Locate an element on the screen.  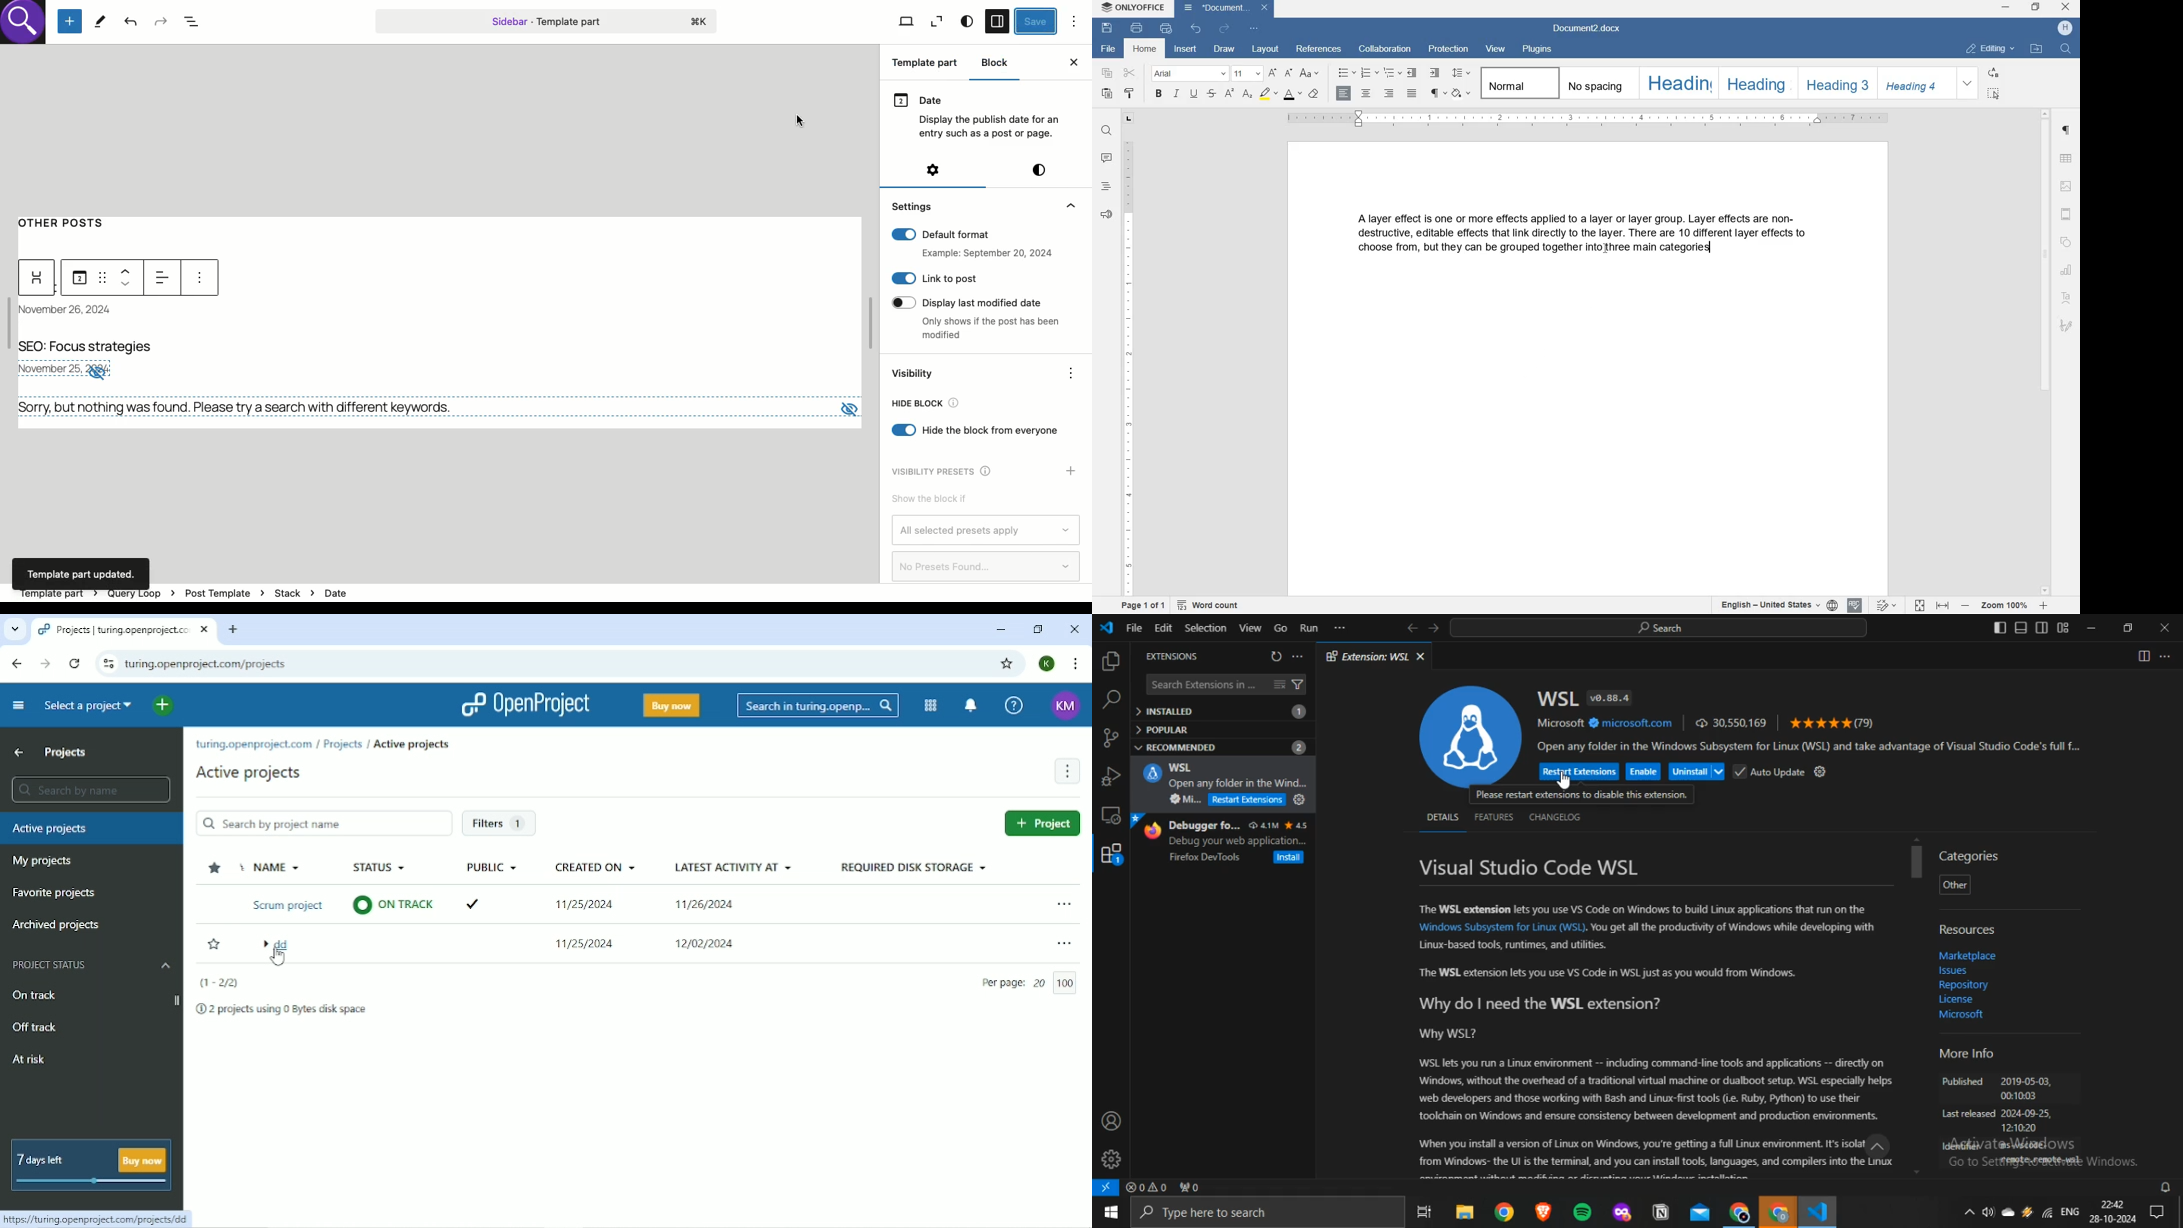
Last released is located at coordinates (1968, 1115).